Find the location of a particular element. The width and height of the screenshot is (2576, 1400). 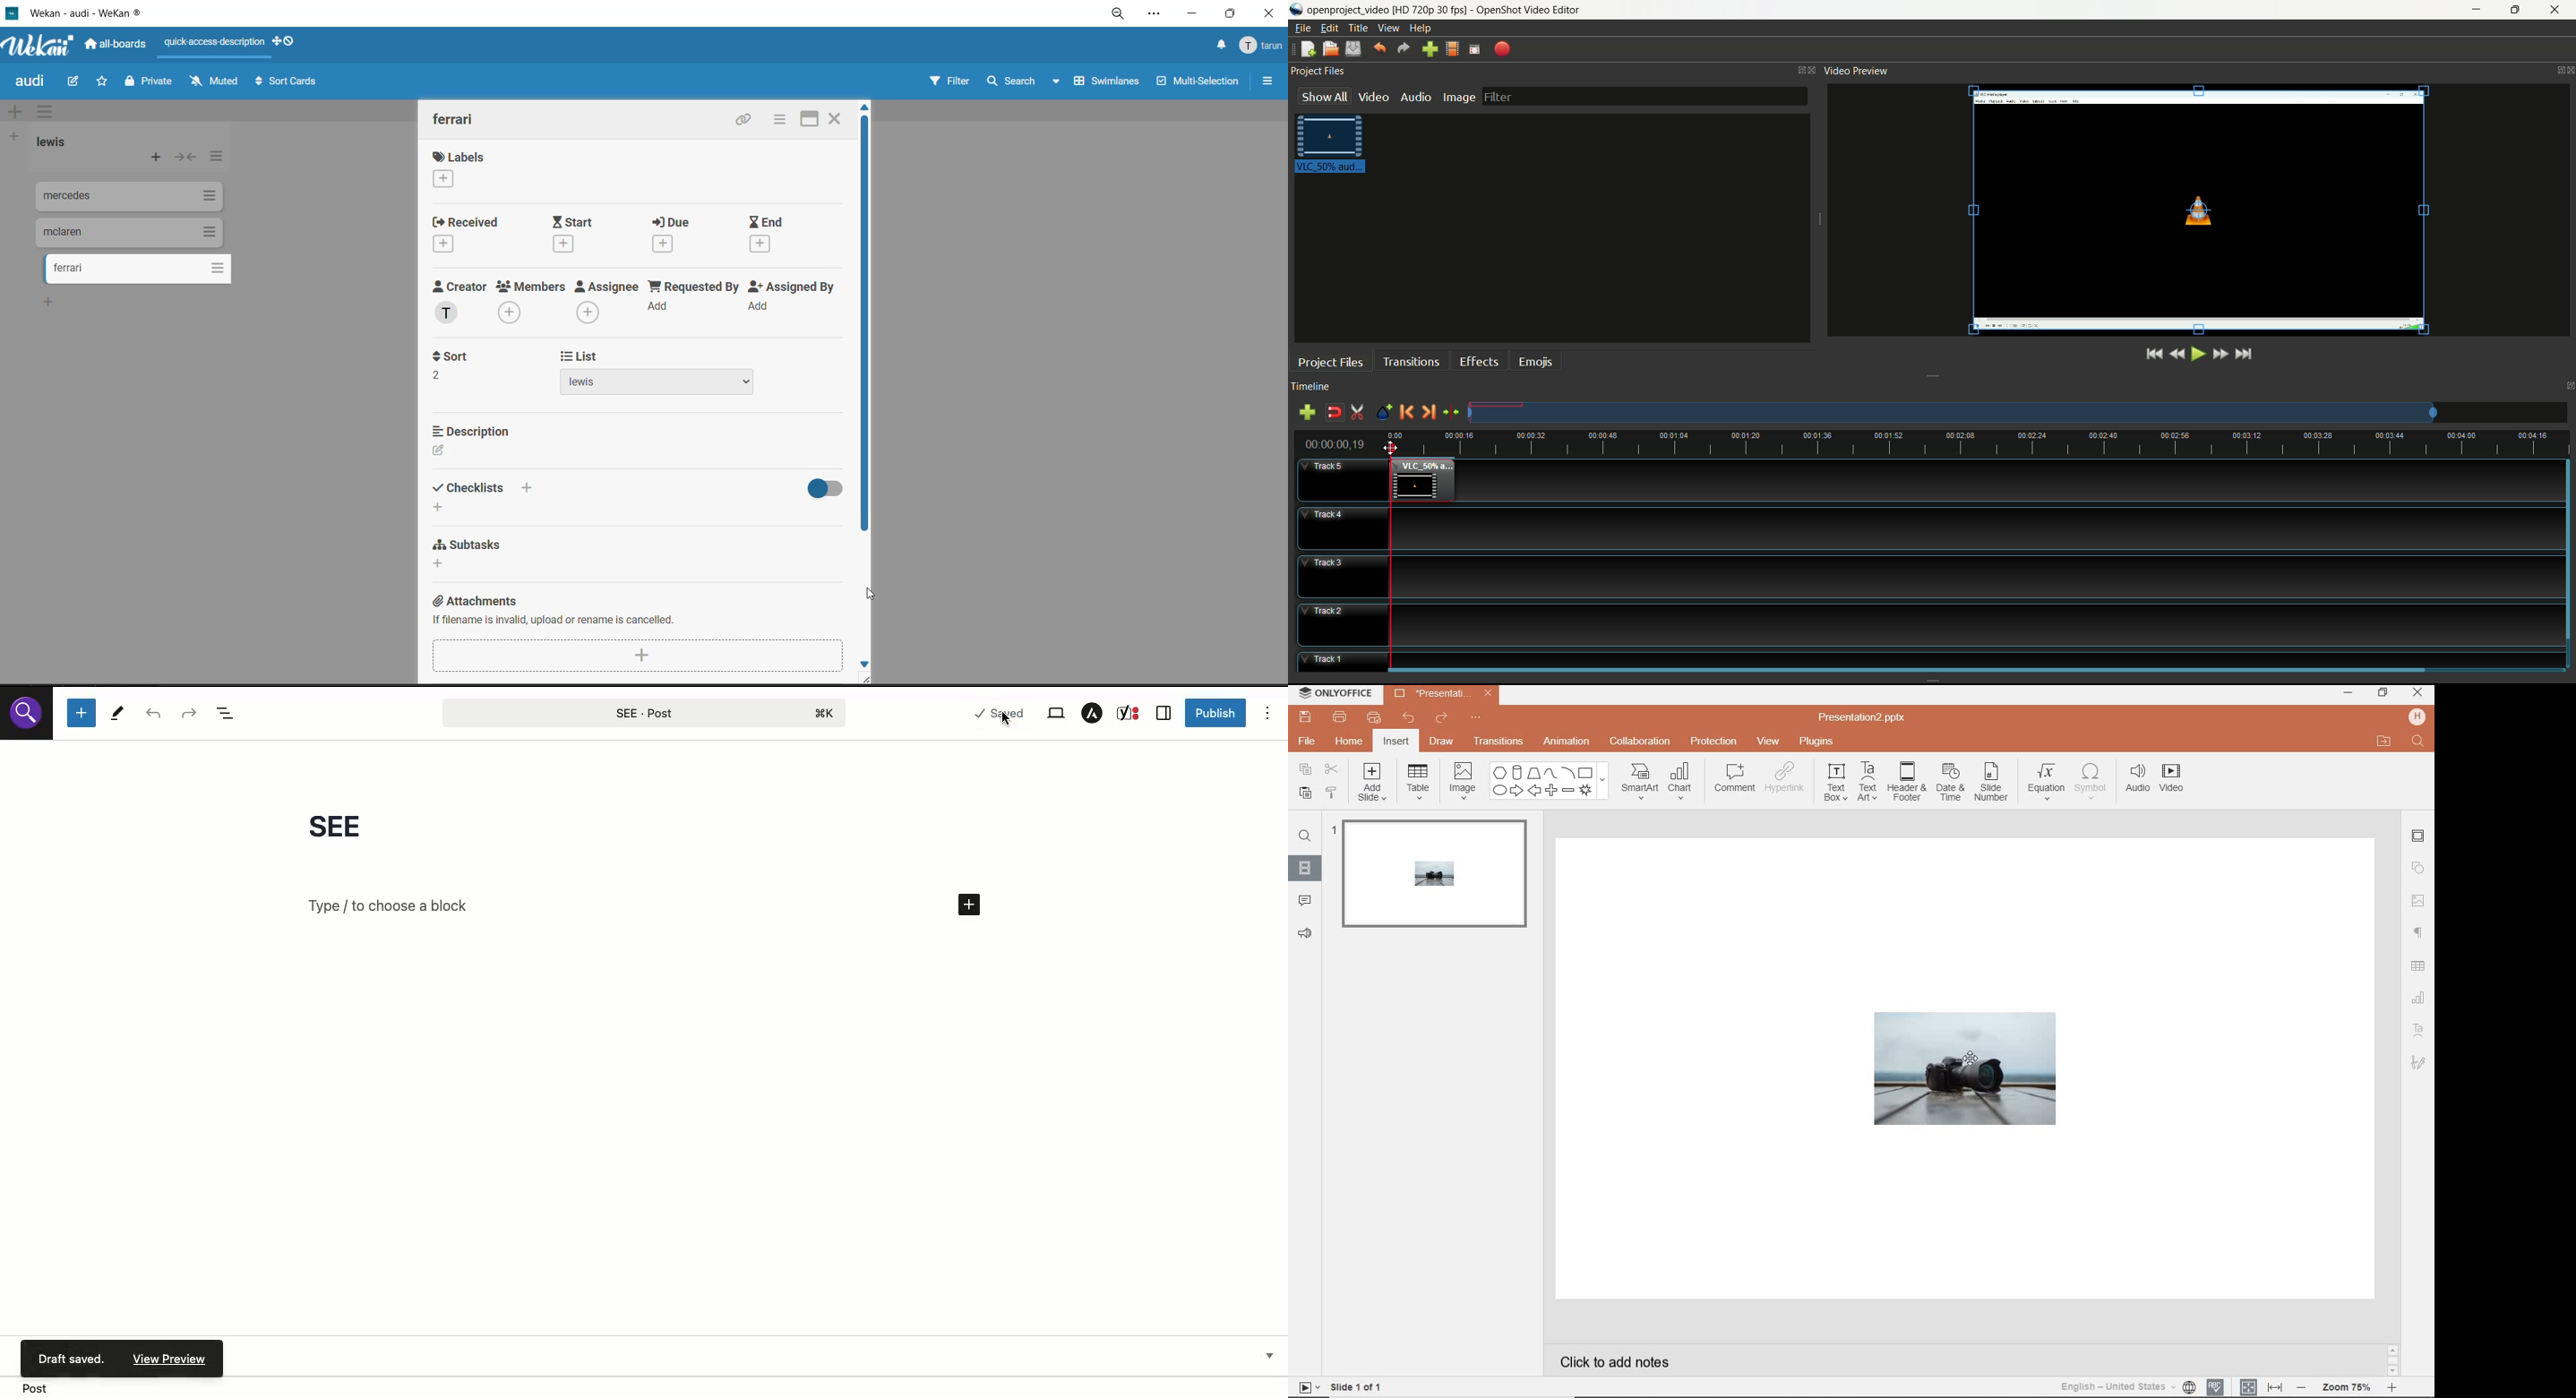

zoom is located at coordinates (2347, 1386).